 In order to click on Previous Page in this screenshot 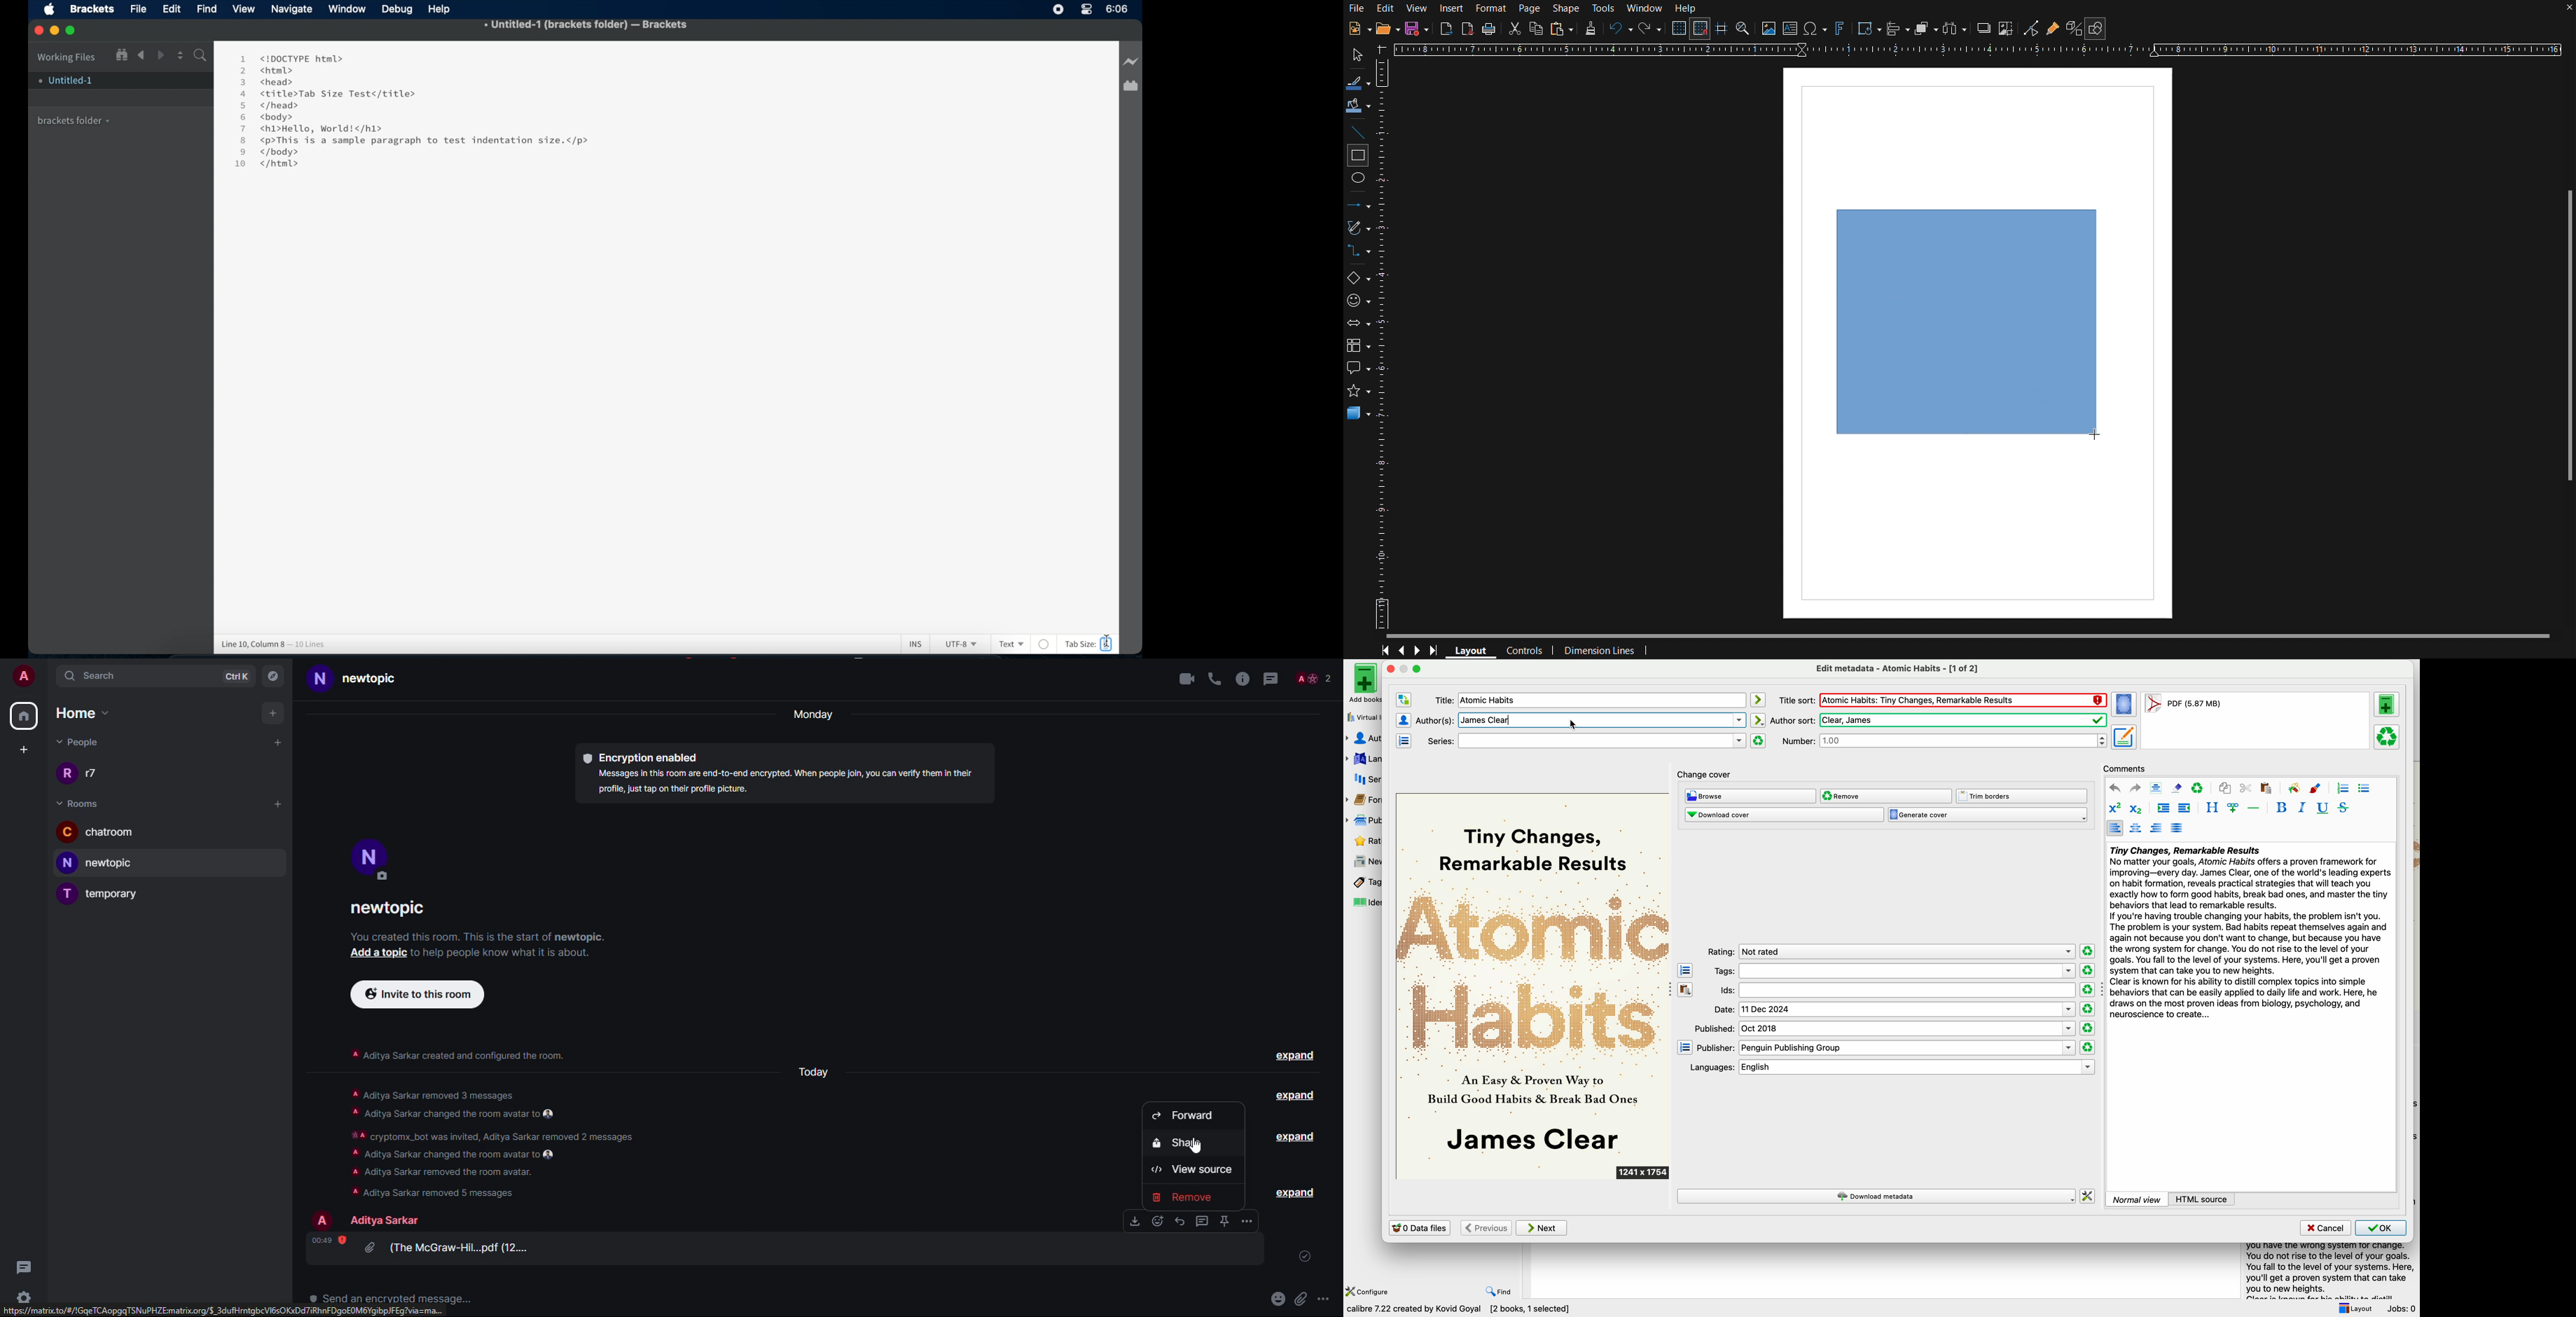, I will do `click(1401, 651)`.